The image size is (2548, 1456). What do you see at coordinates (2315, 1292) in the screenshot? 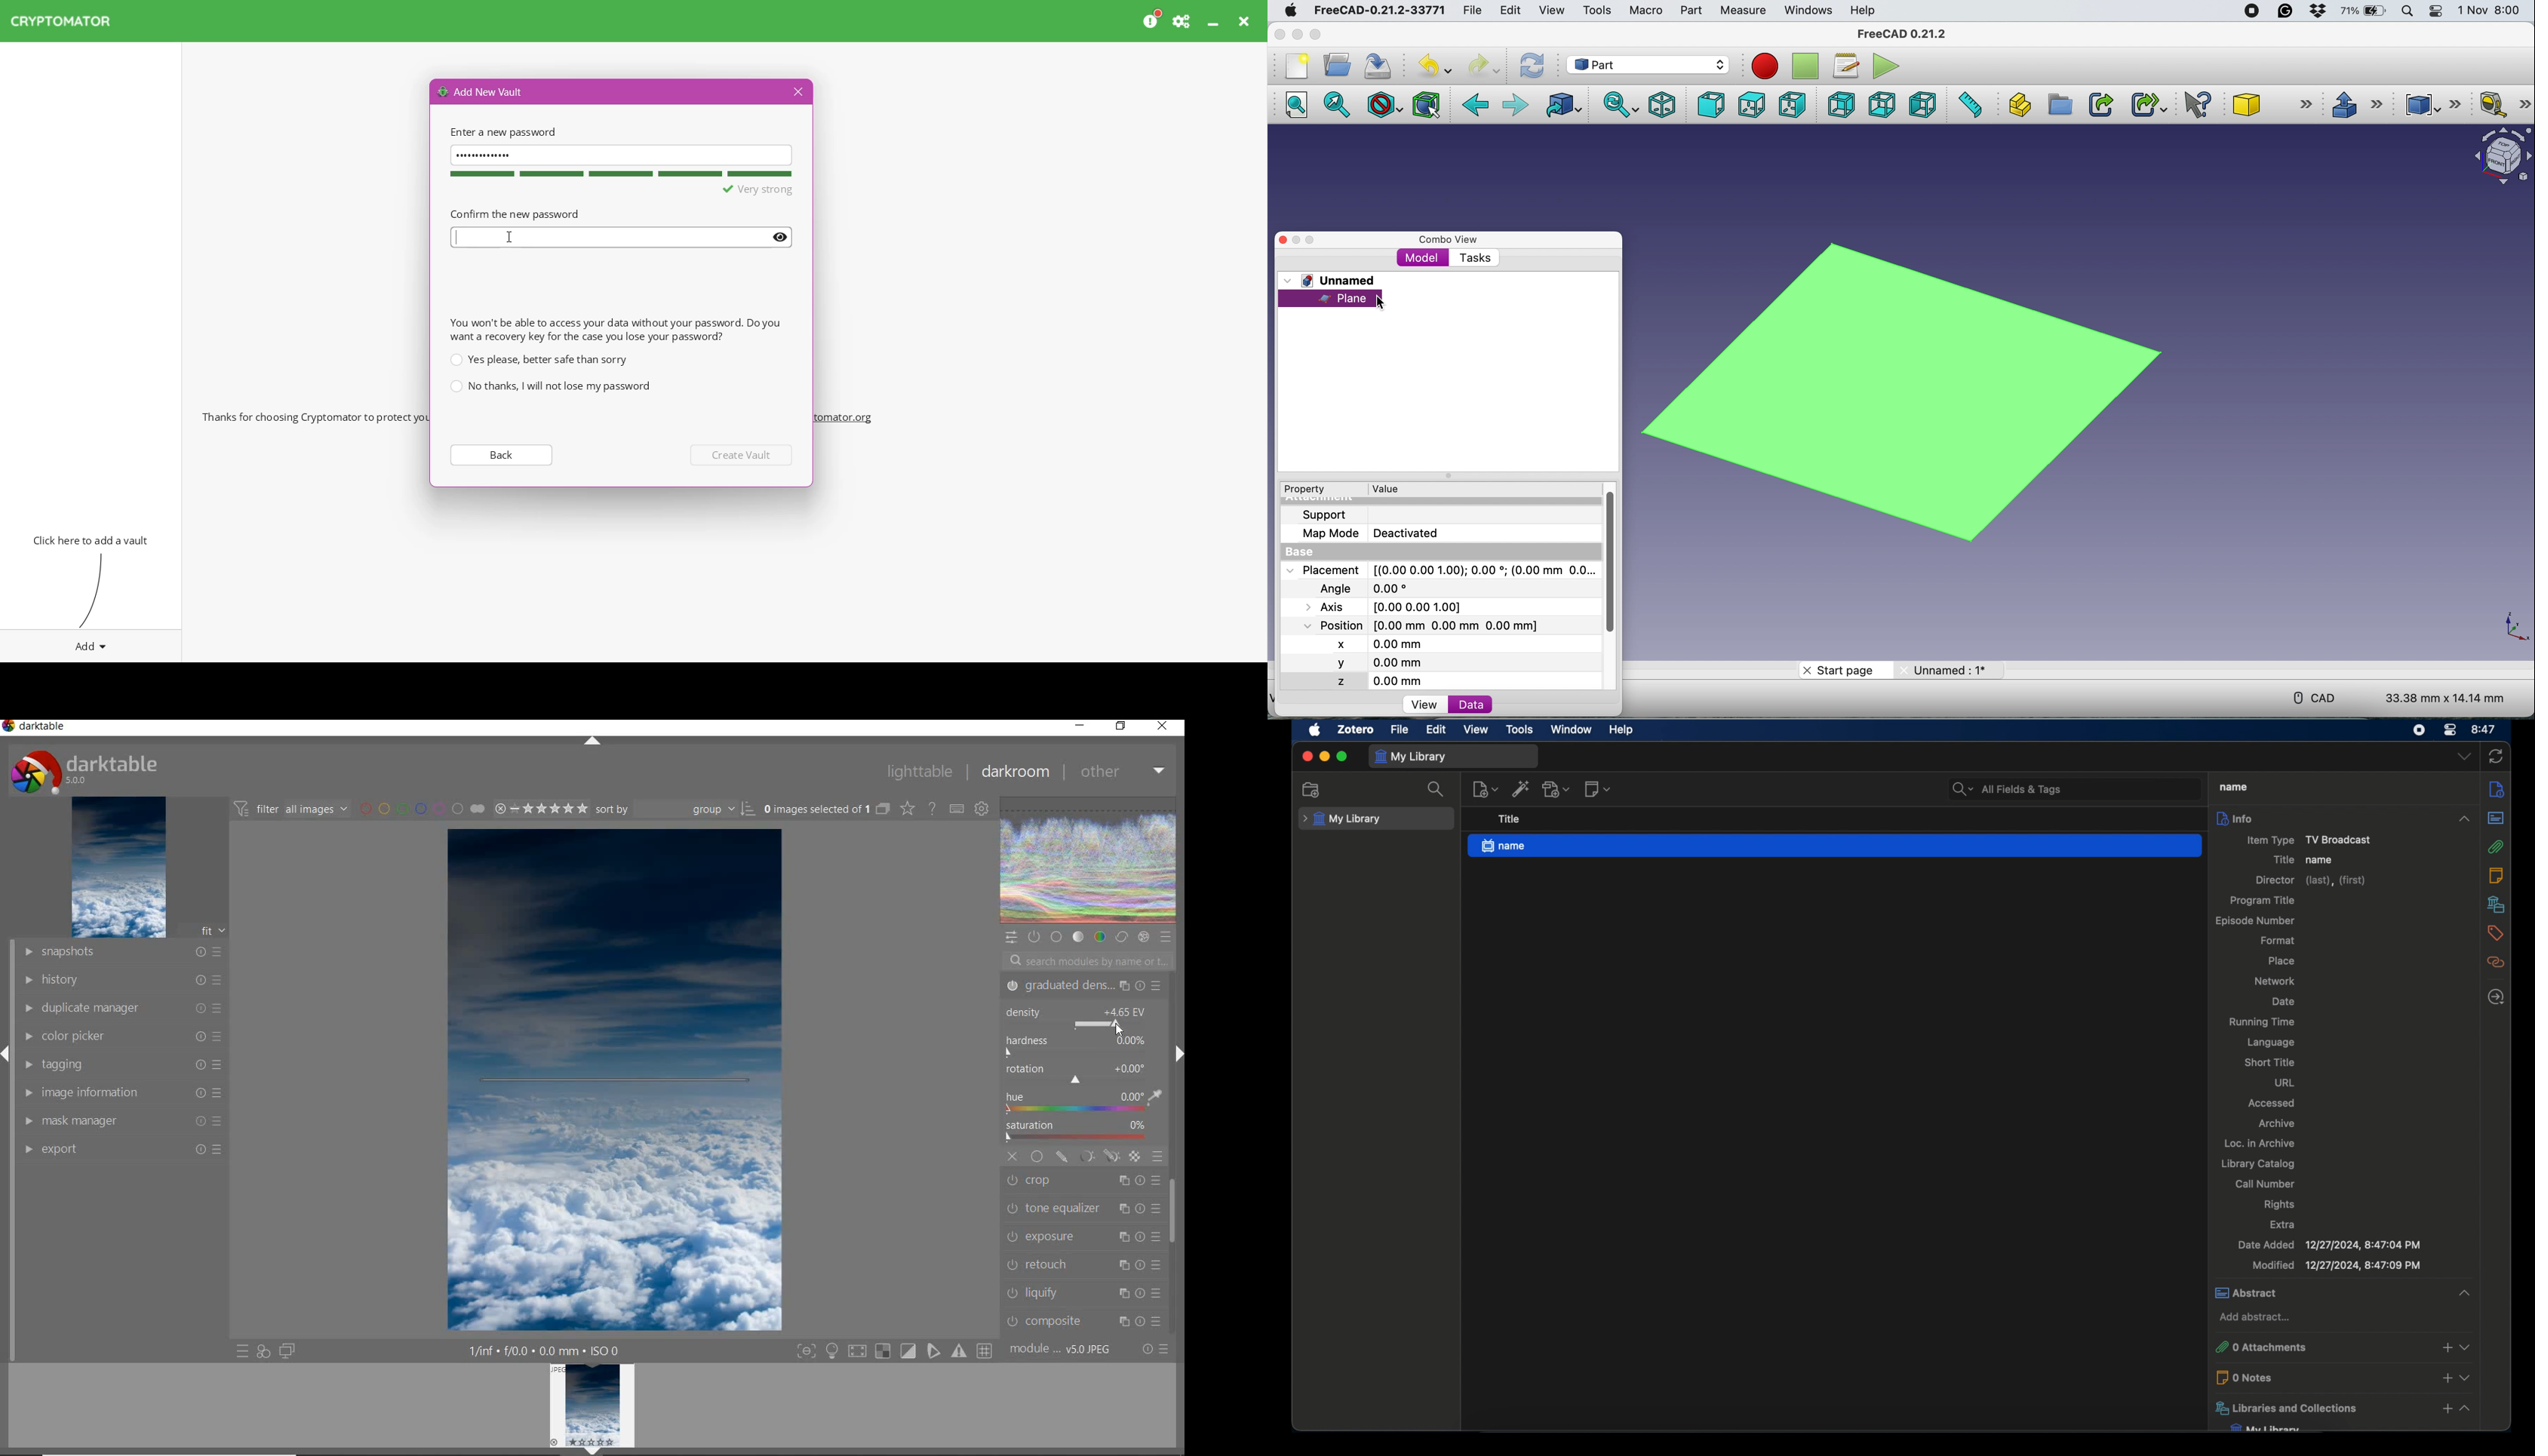
I see `abstract` at bounding box center [2315, 1292].